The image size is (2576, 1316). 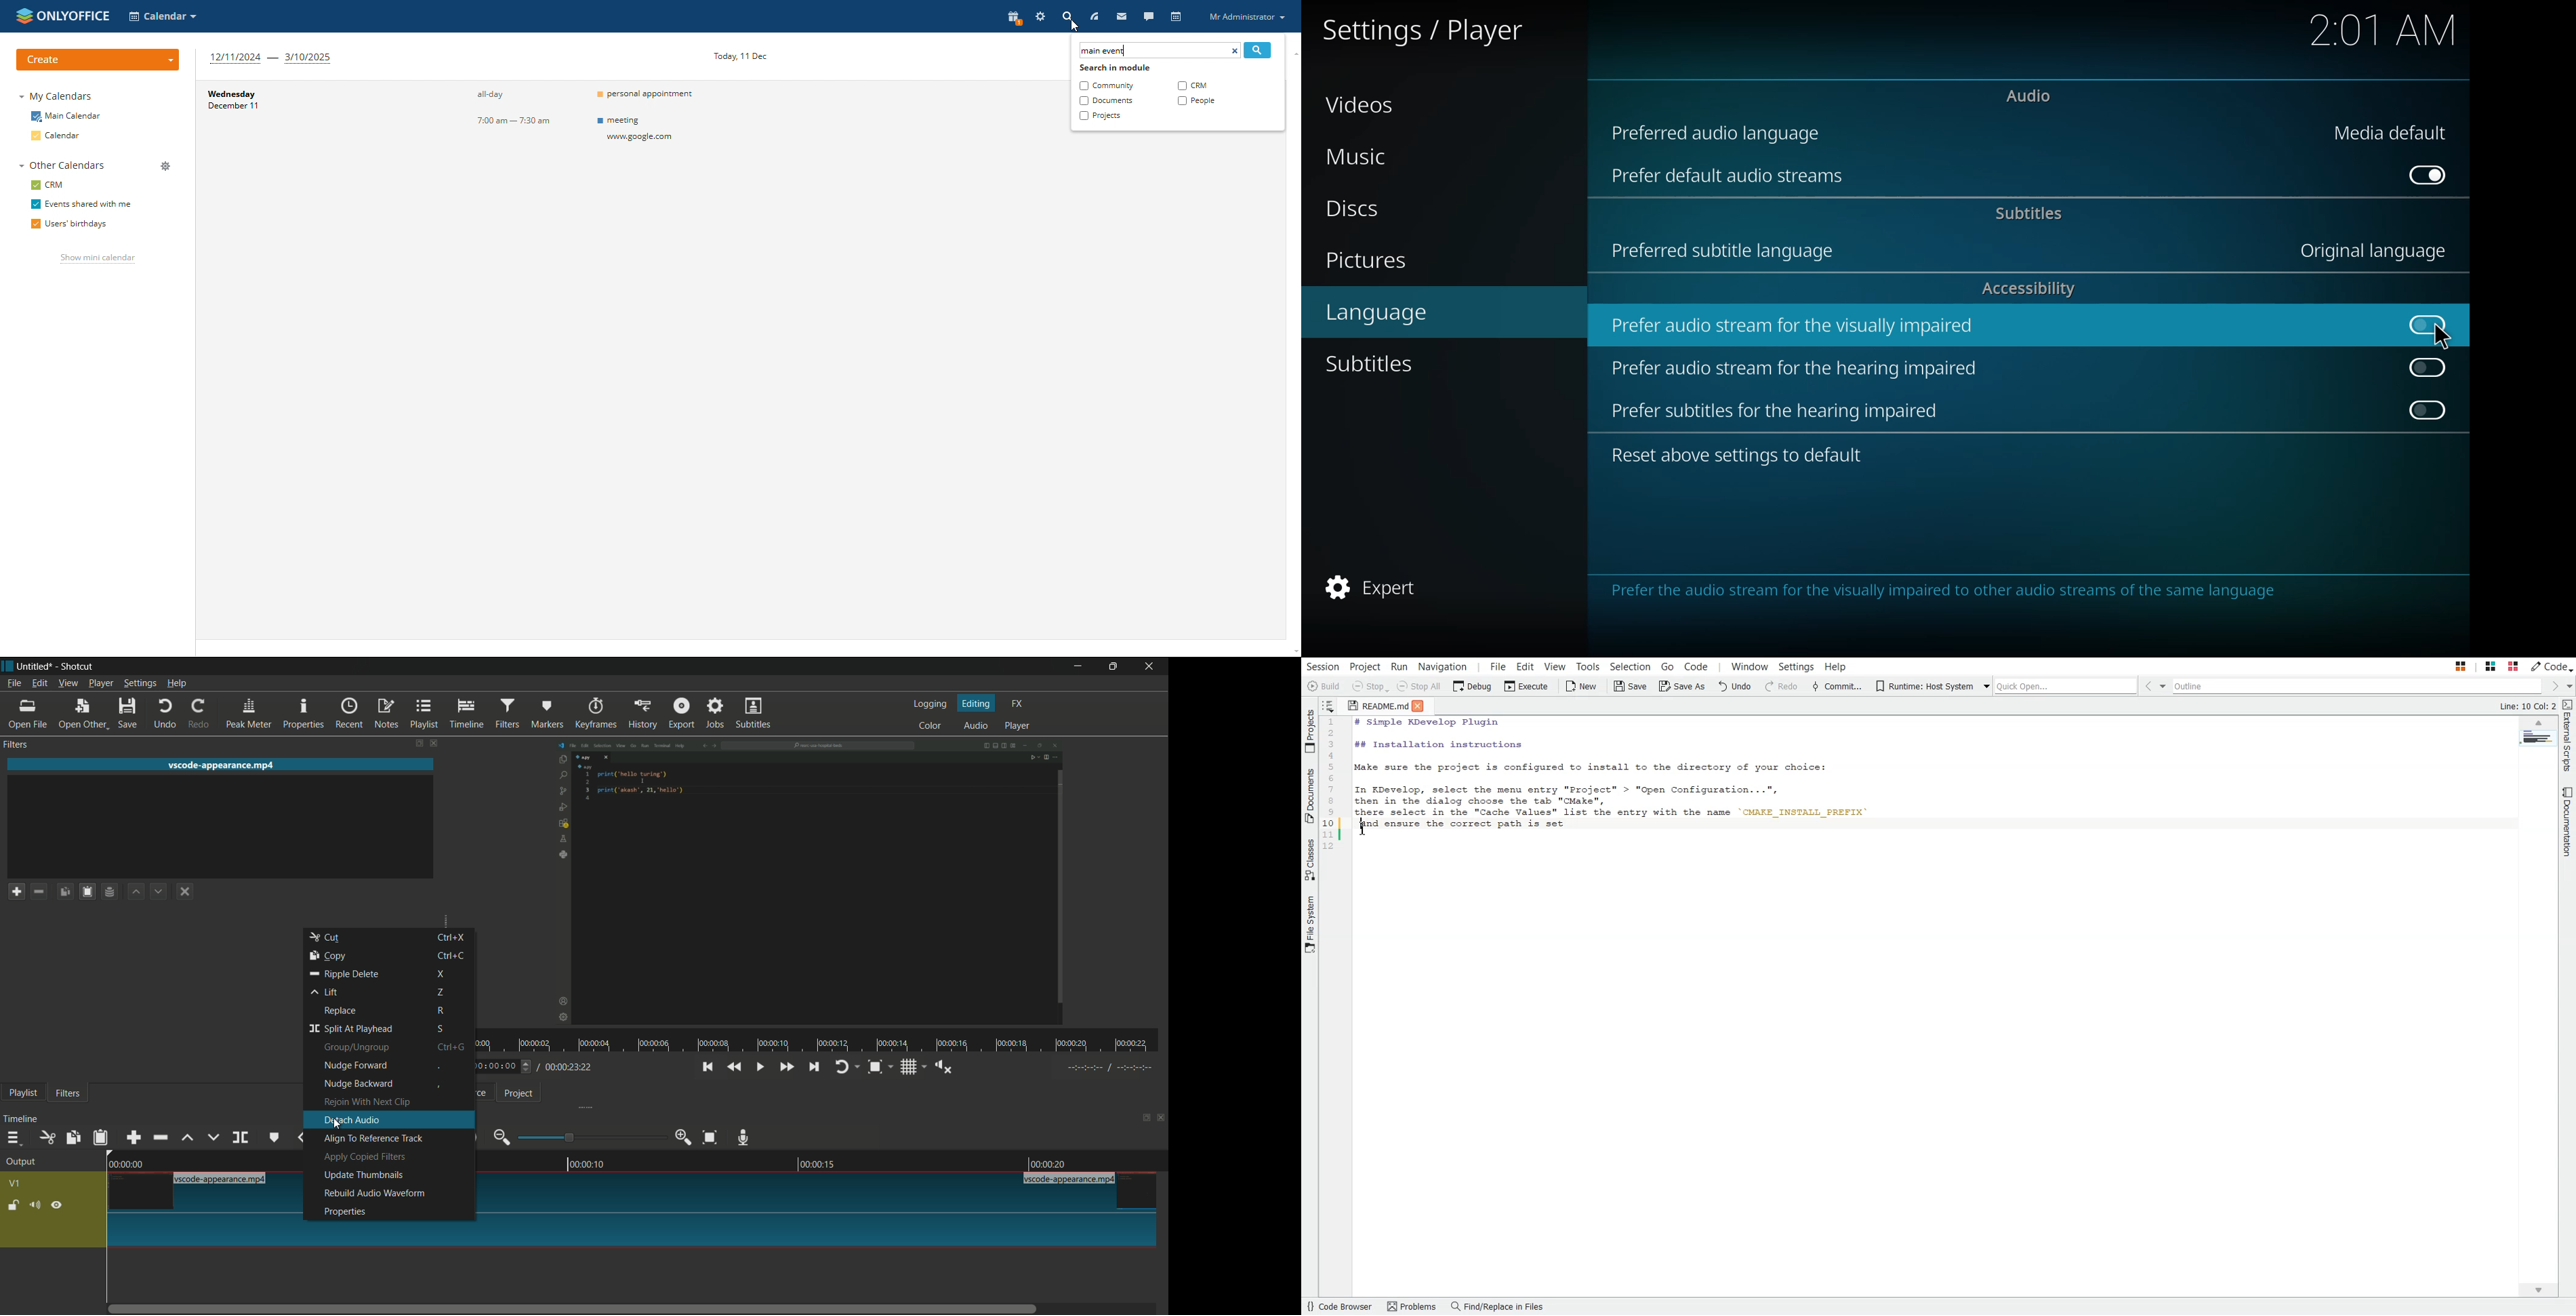 What do you see at coordinates (682, 714) in the screenshot?
I see `export` at bounding box center [682, 714].